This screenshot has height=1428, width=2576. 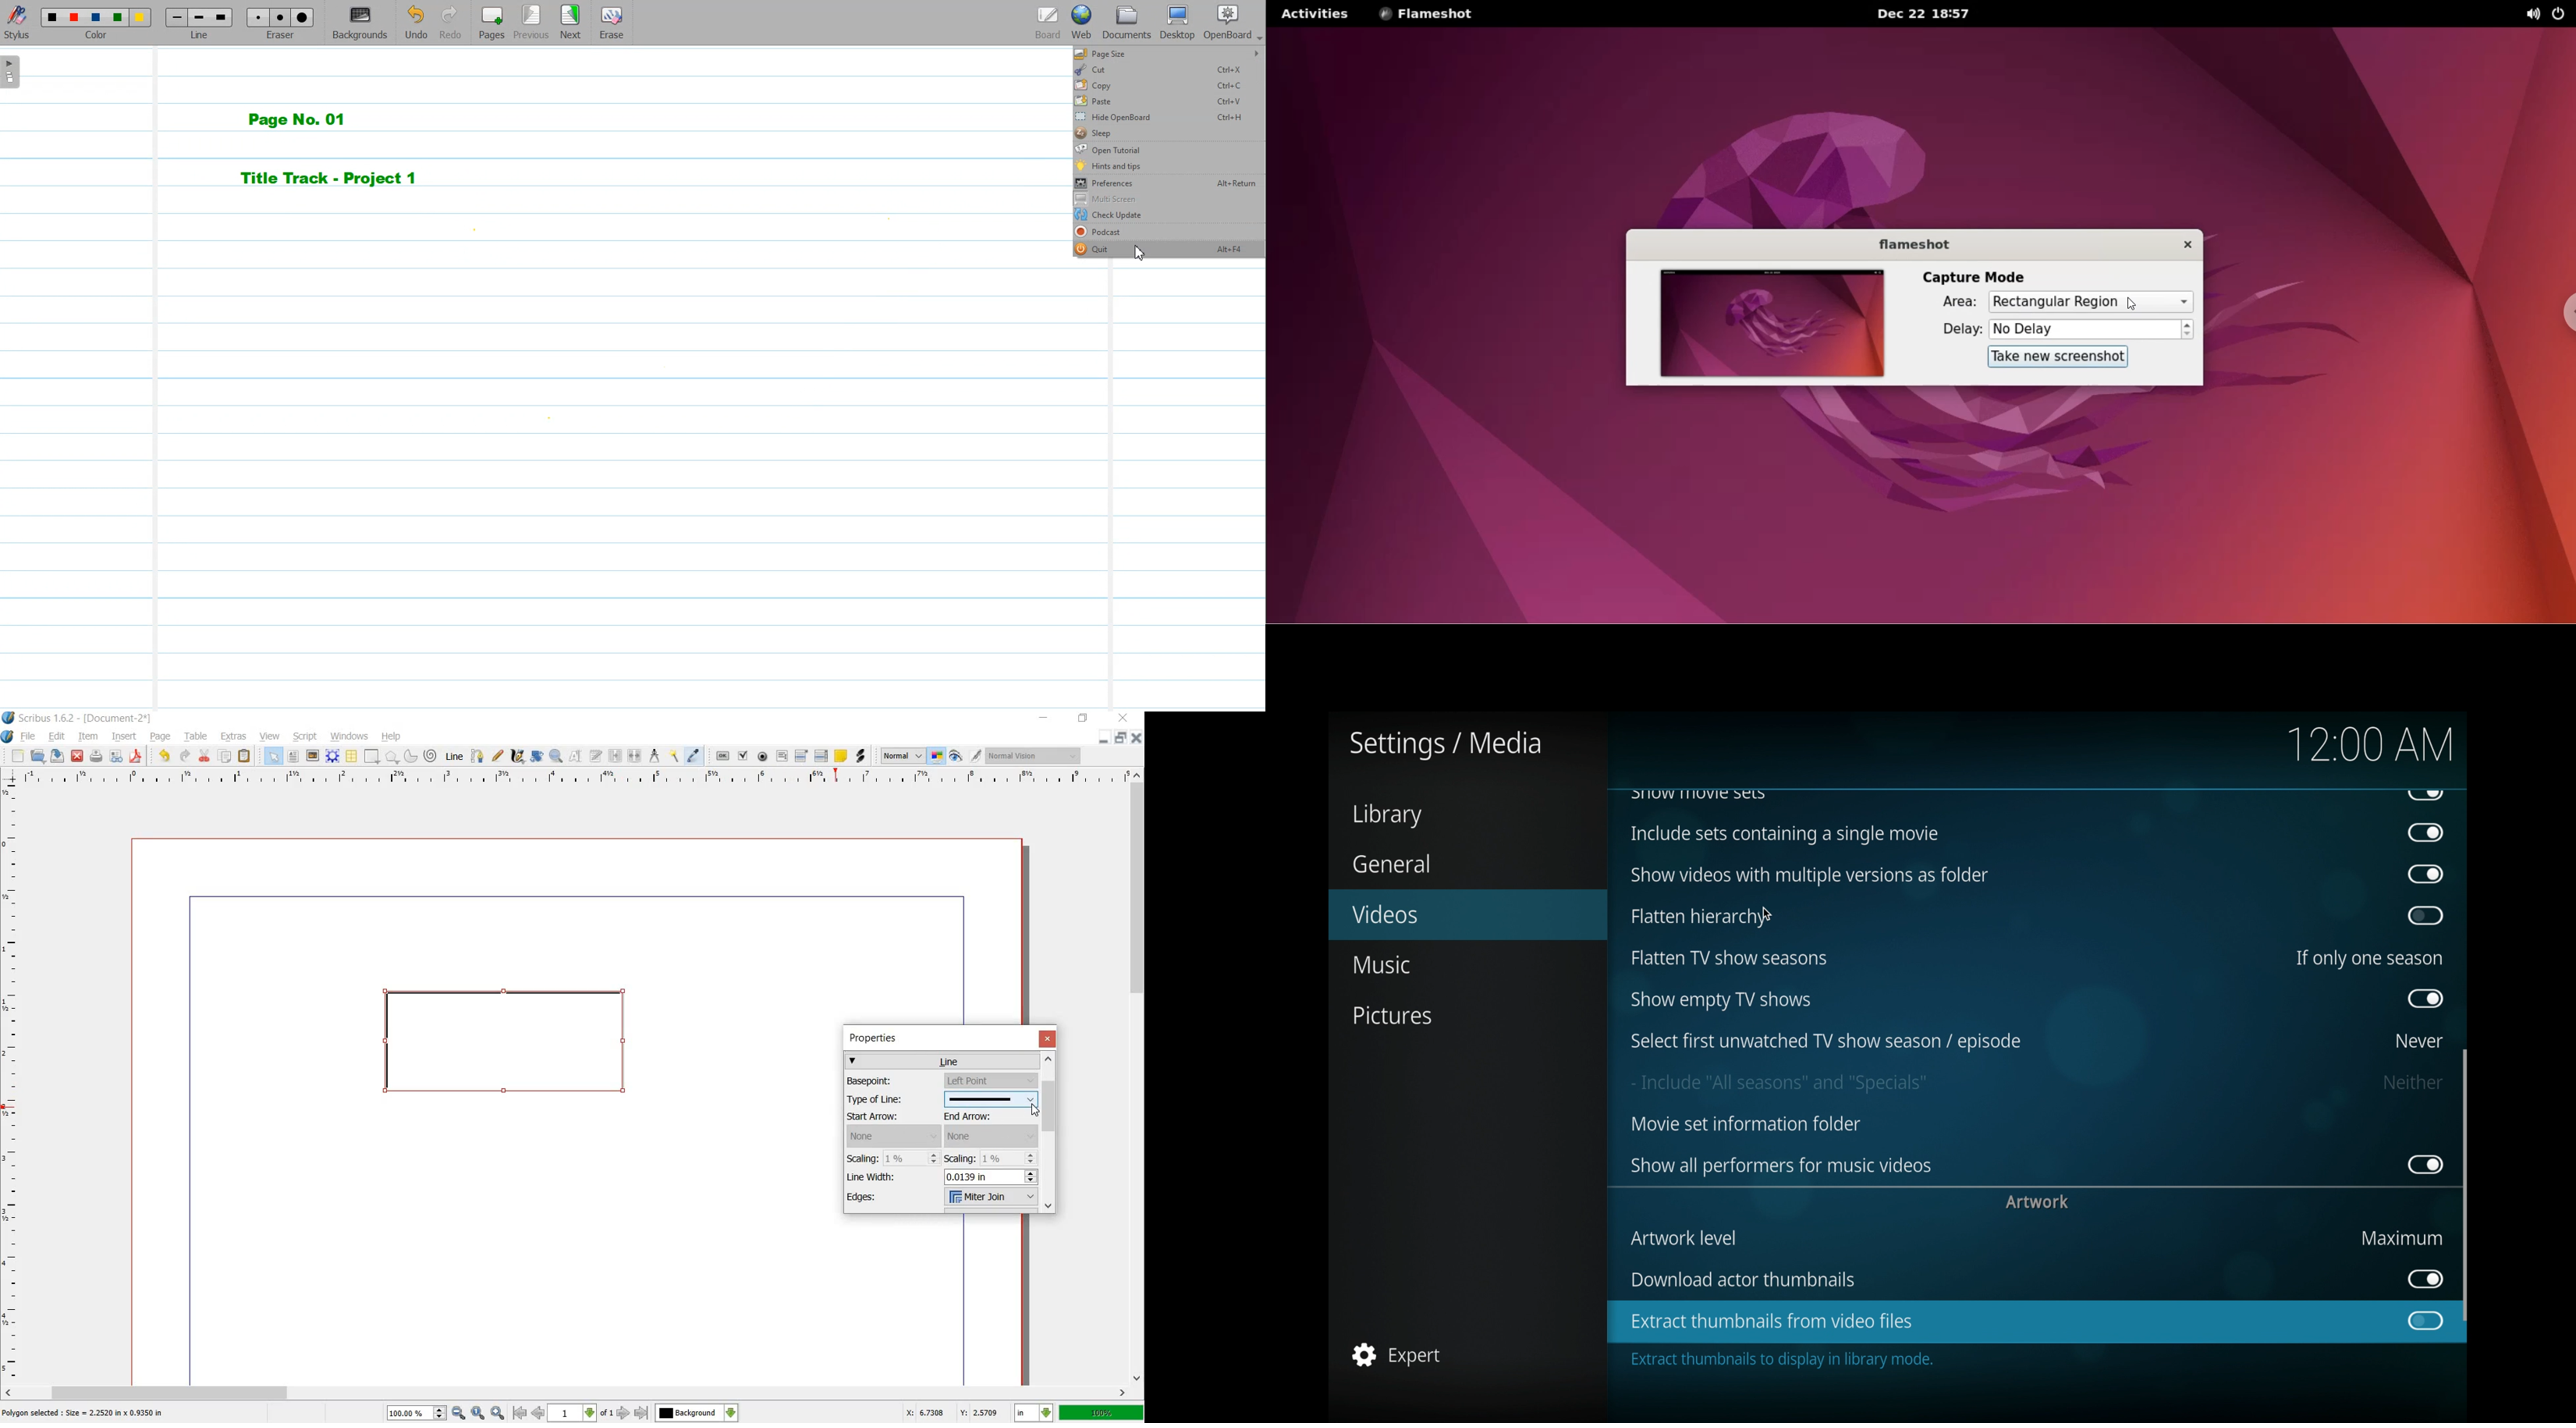 What do you see at coordinates (1106, 737) in the screenshot?
I see `MINIMIZE` at bounding box center [1106, 737].